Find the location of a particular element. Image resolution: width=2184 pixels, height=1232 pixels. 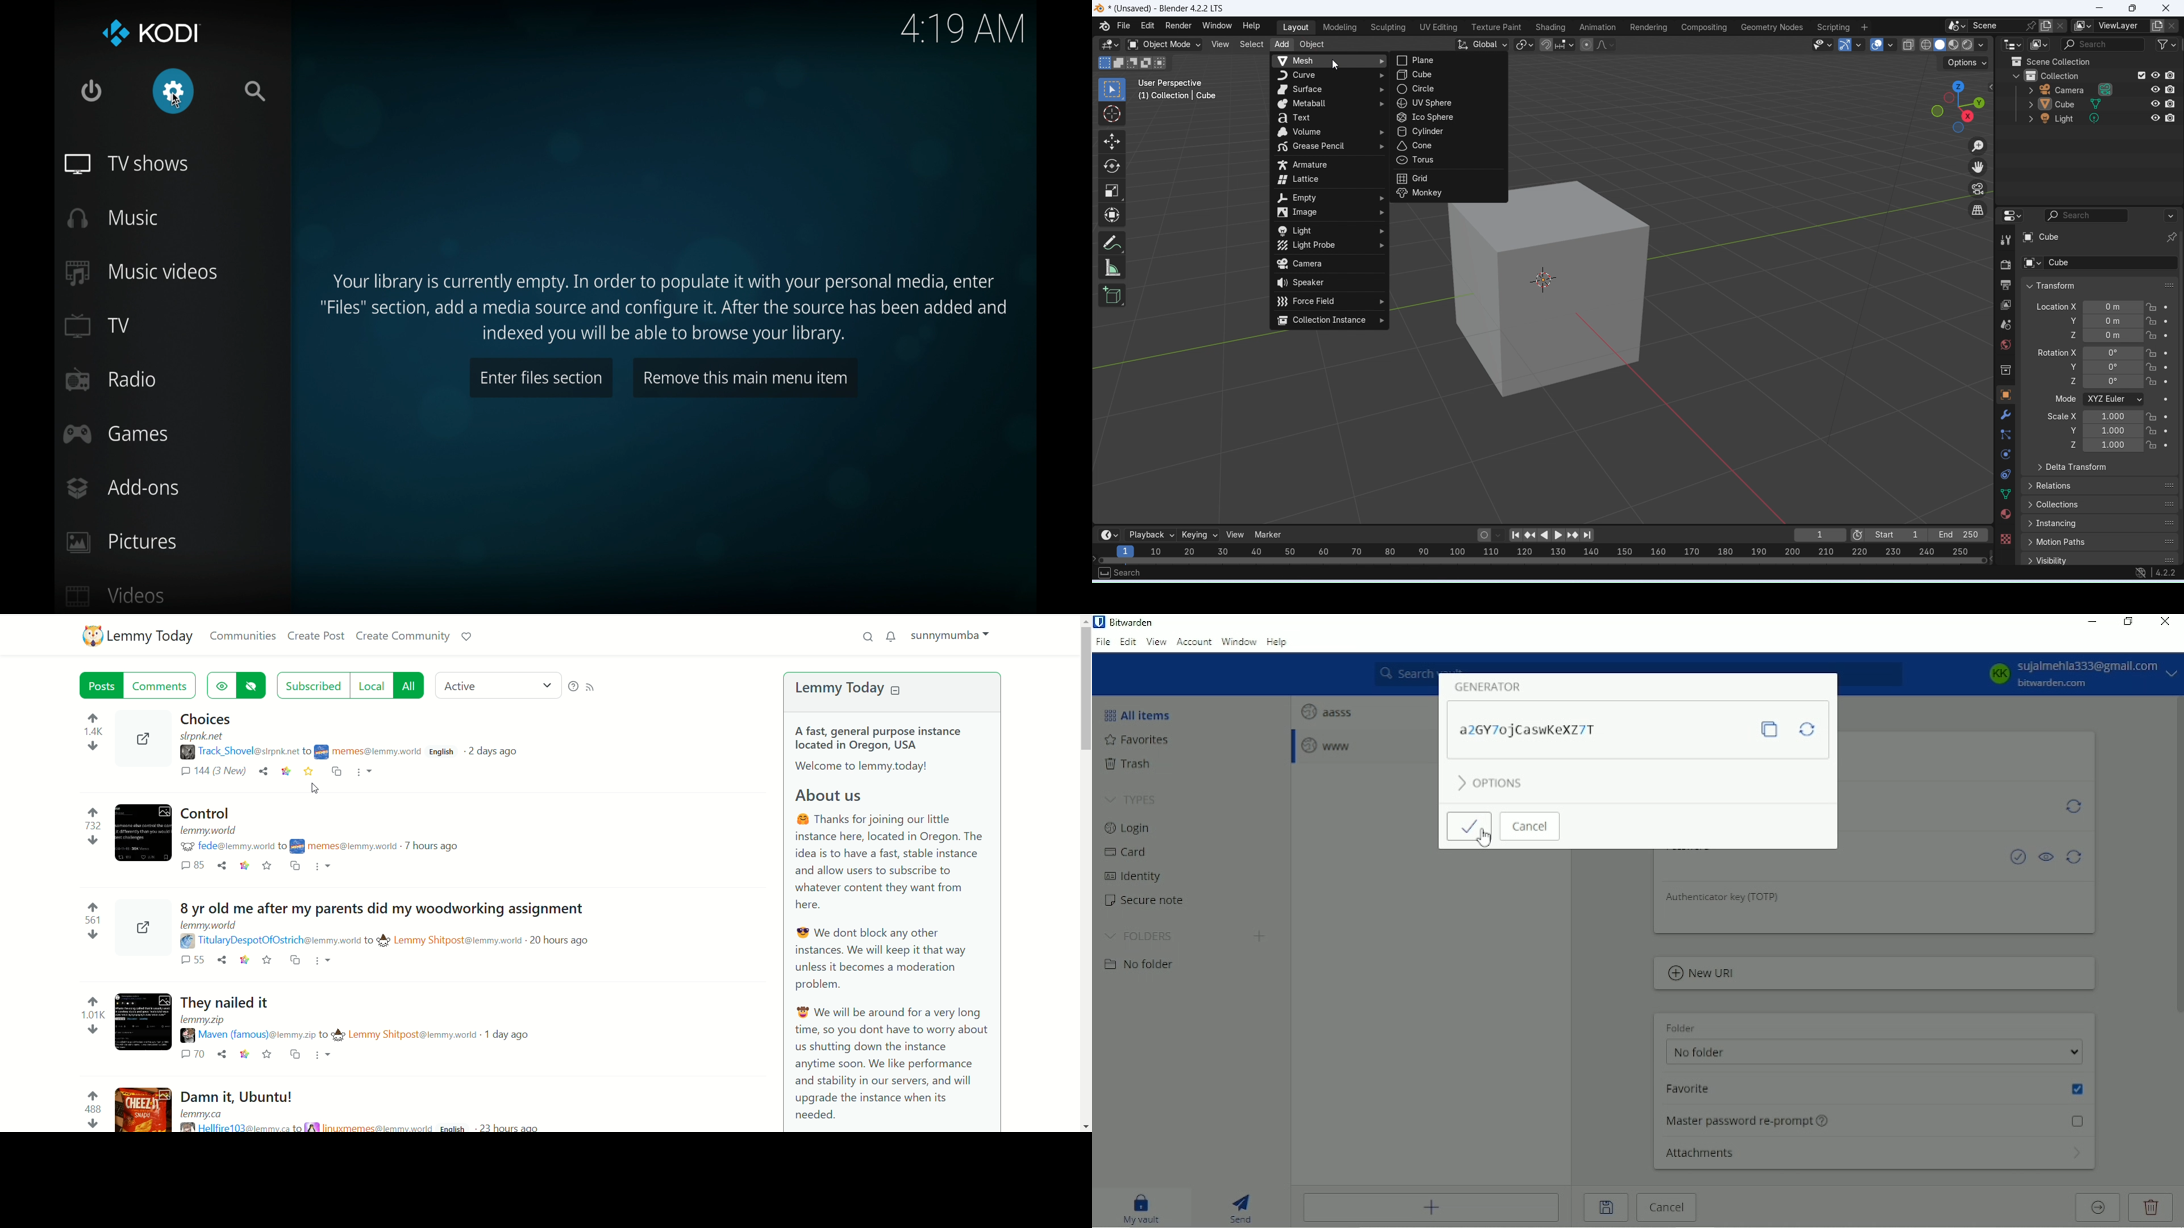

time is located at coordinates (965, 29).